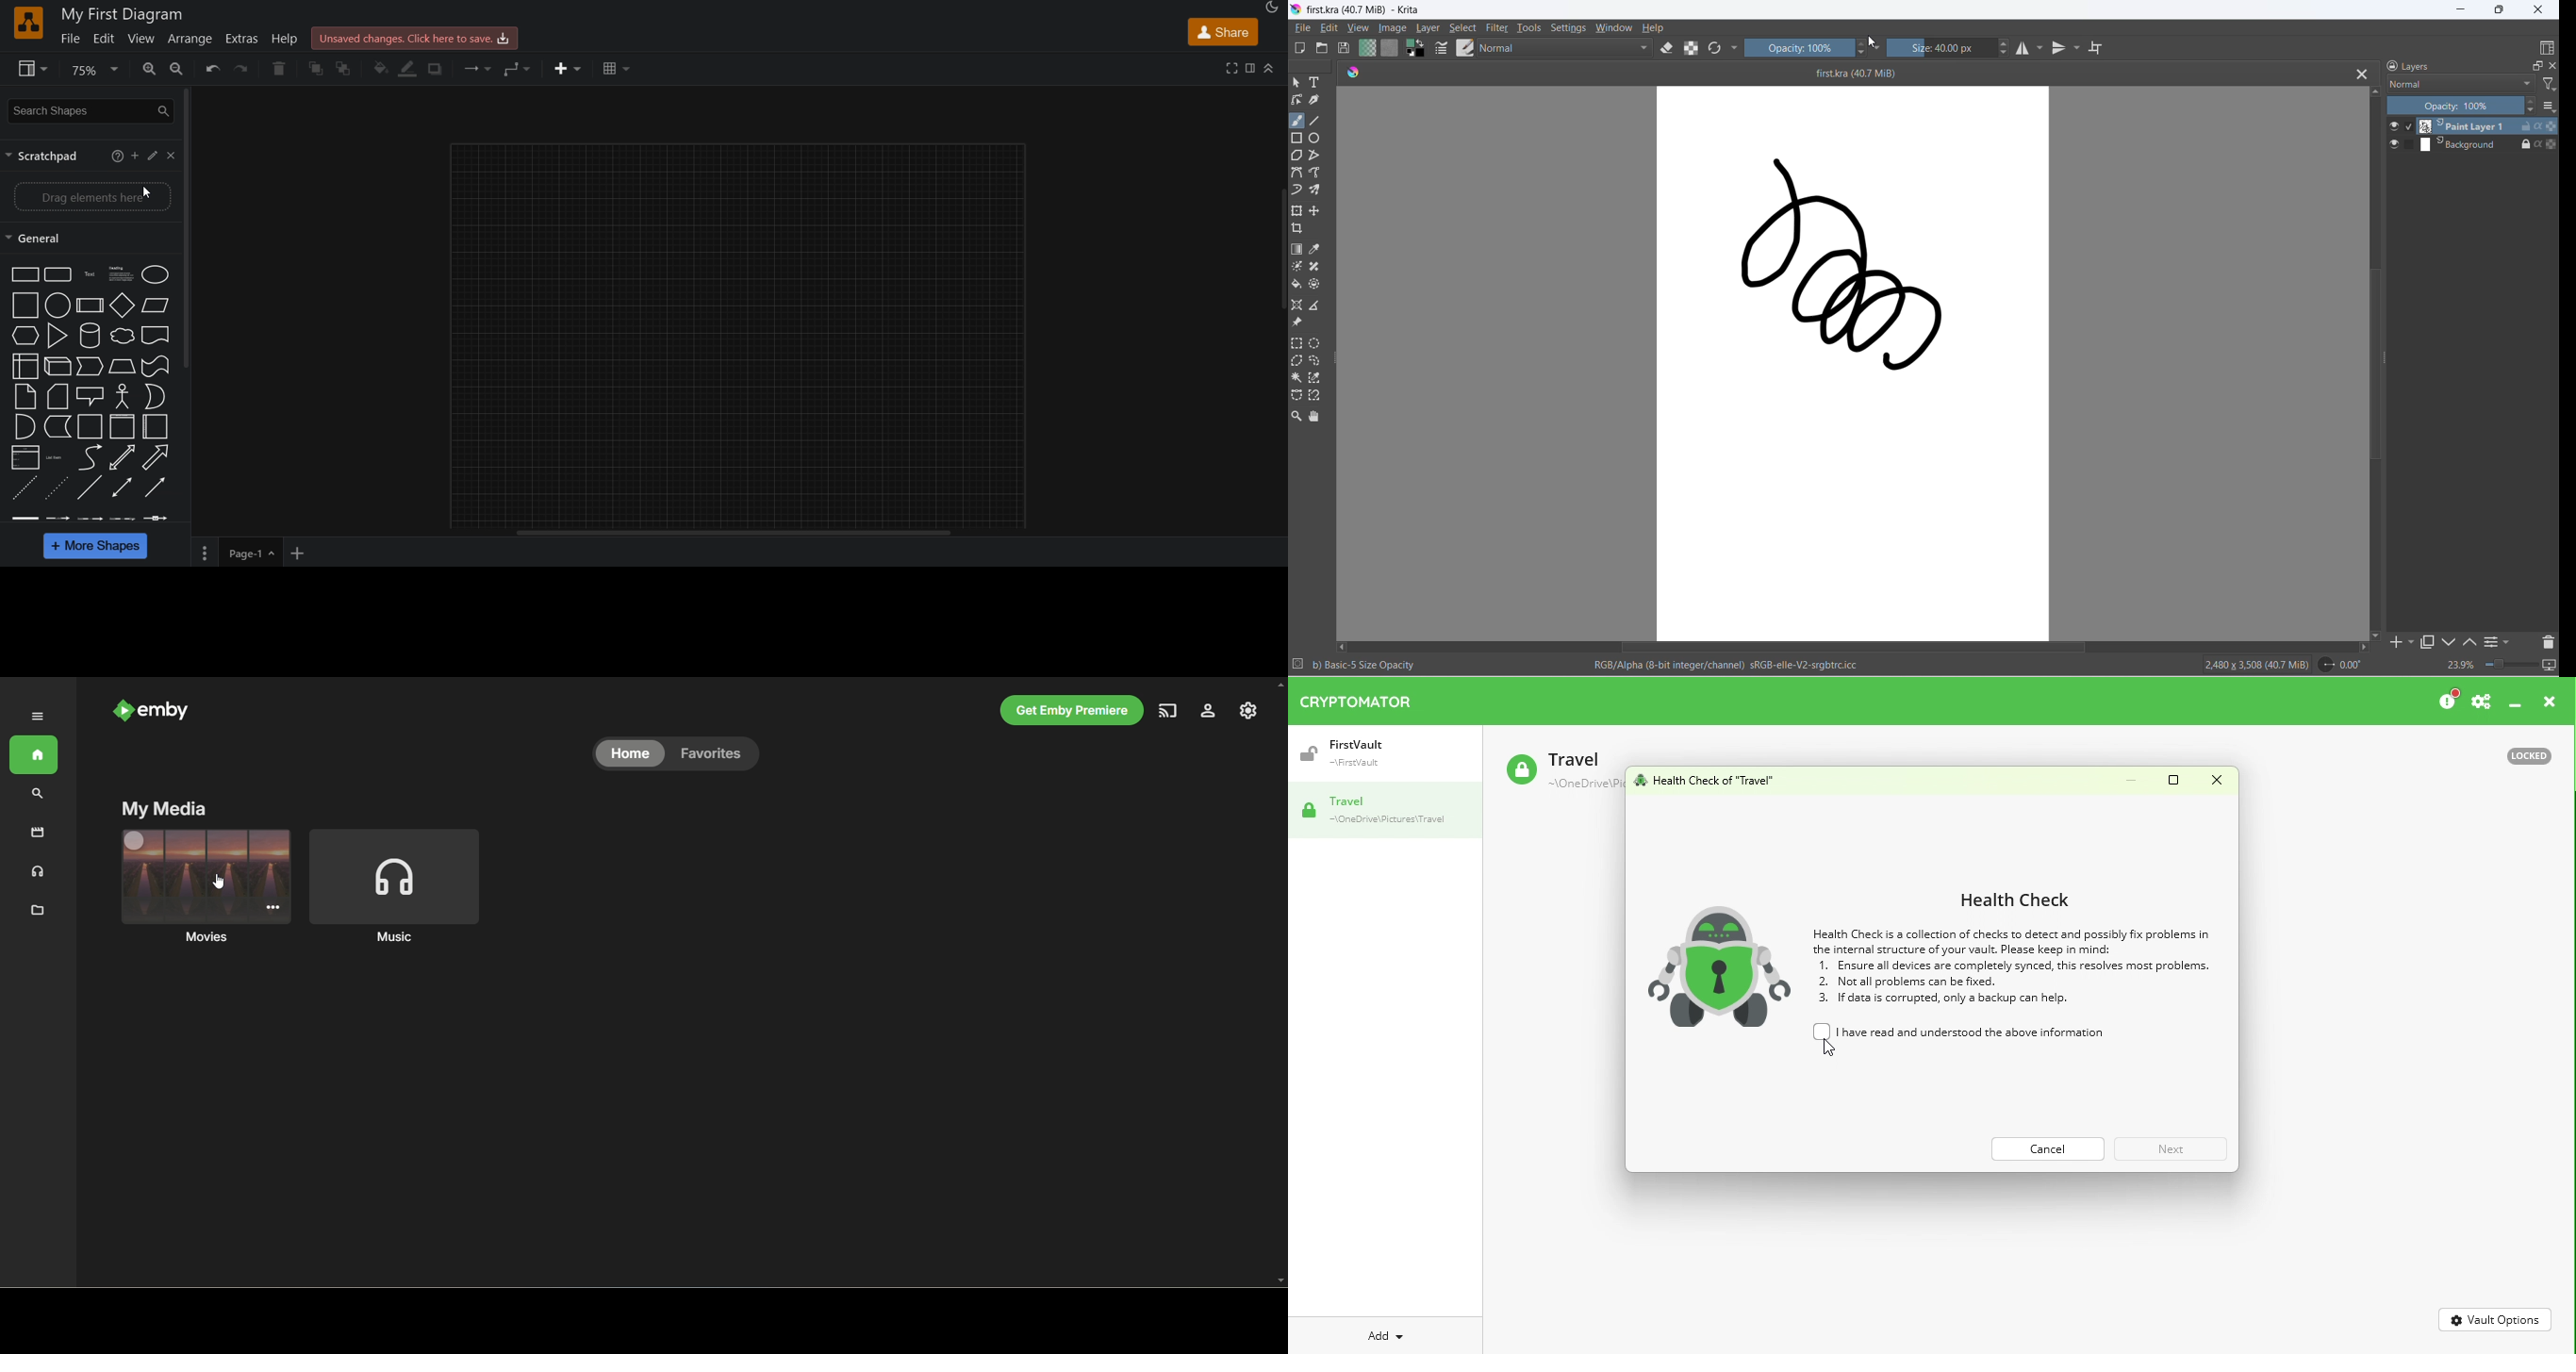 The width and height of the screenshot is (2576, 1372). Describe the element at coordinates (1297, 99) in the screenshot. I see `edit shapes tool` at that location.